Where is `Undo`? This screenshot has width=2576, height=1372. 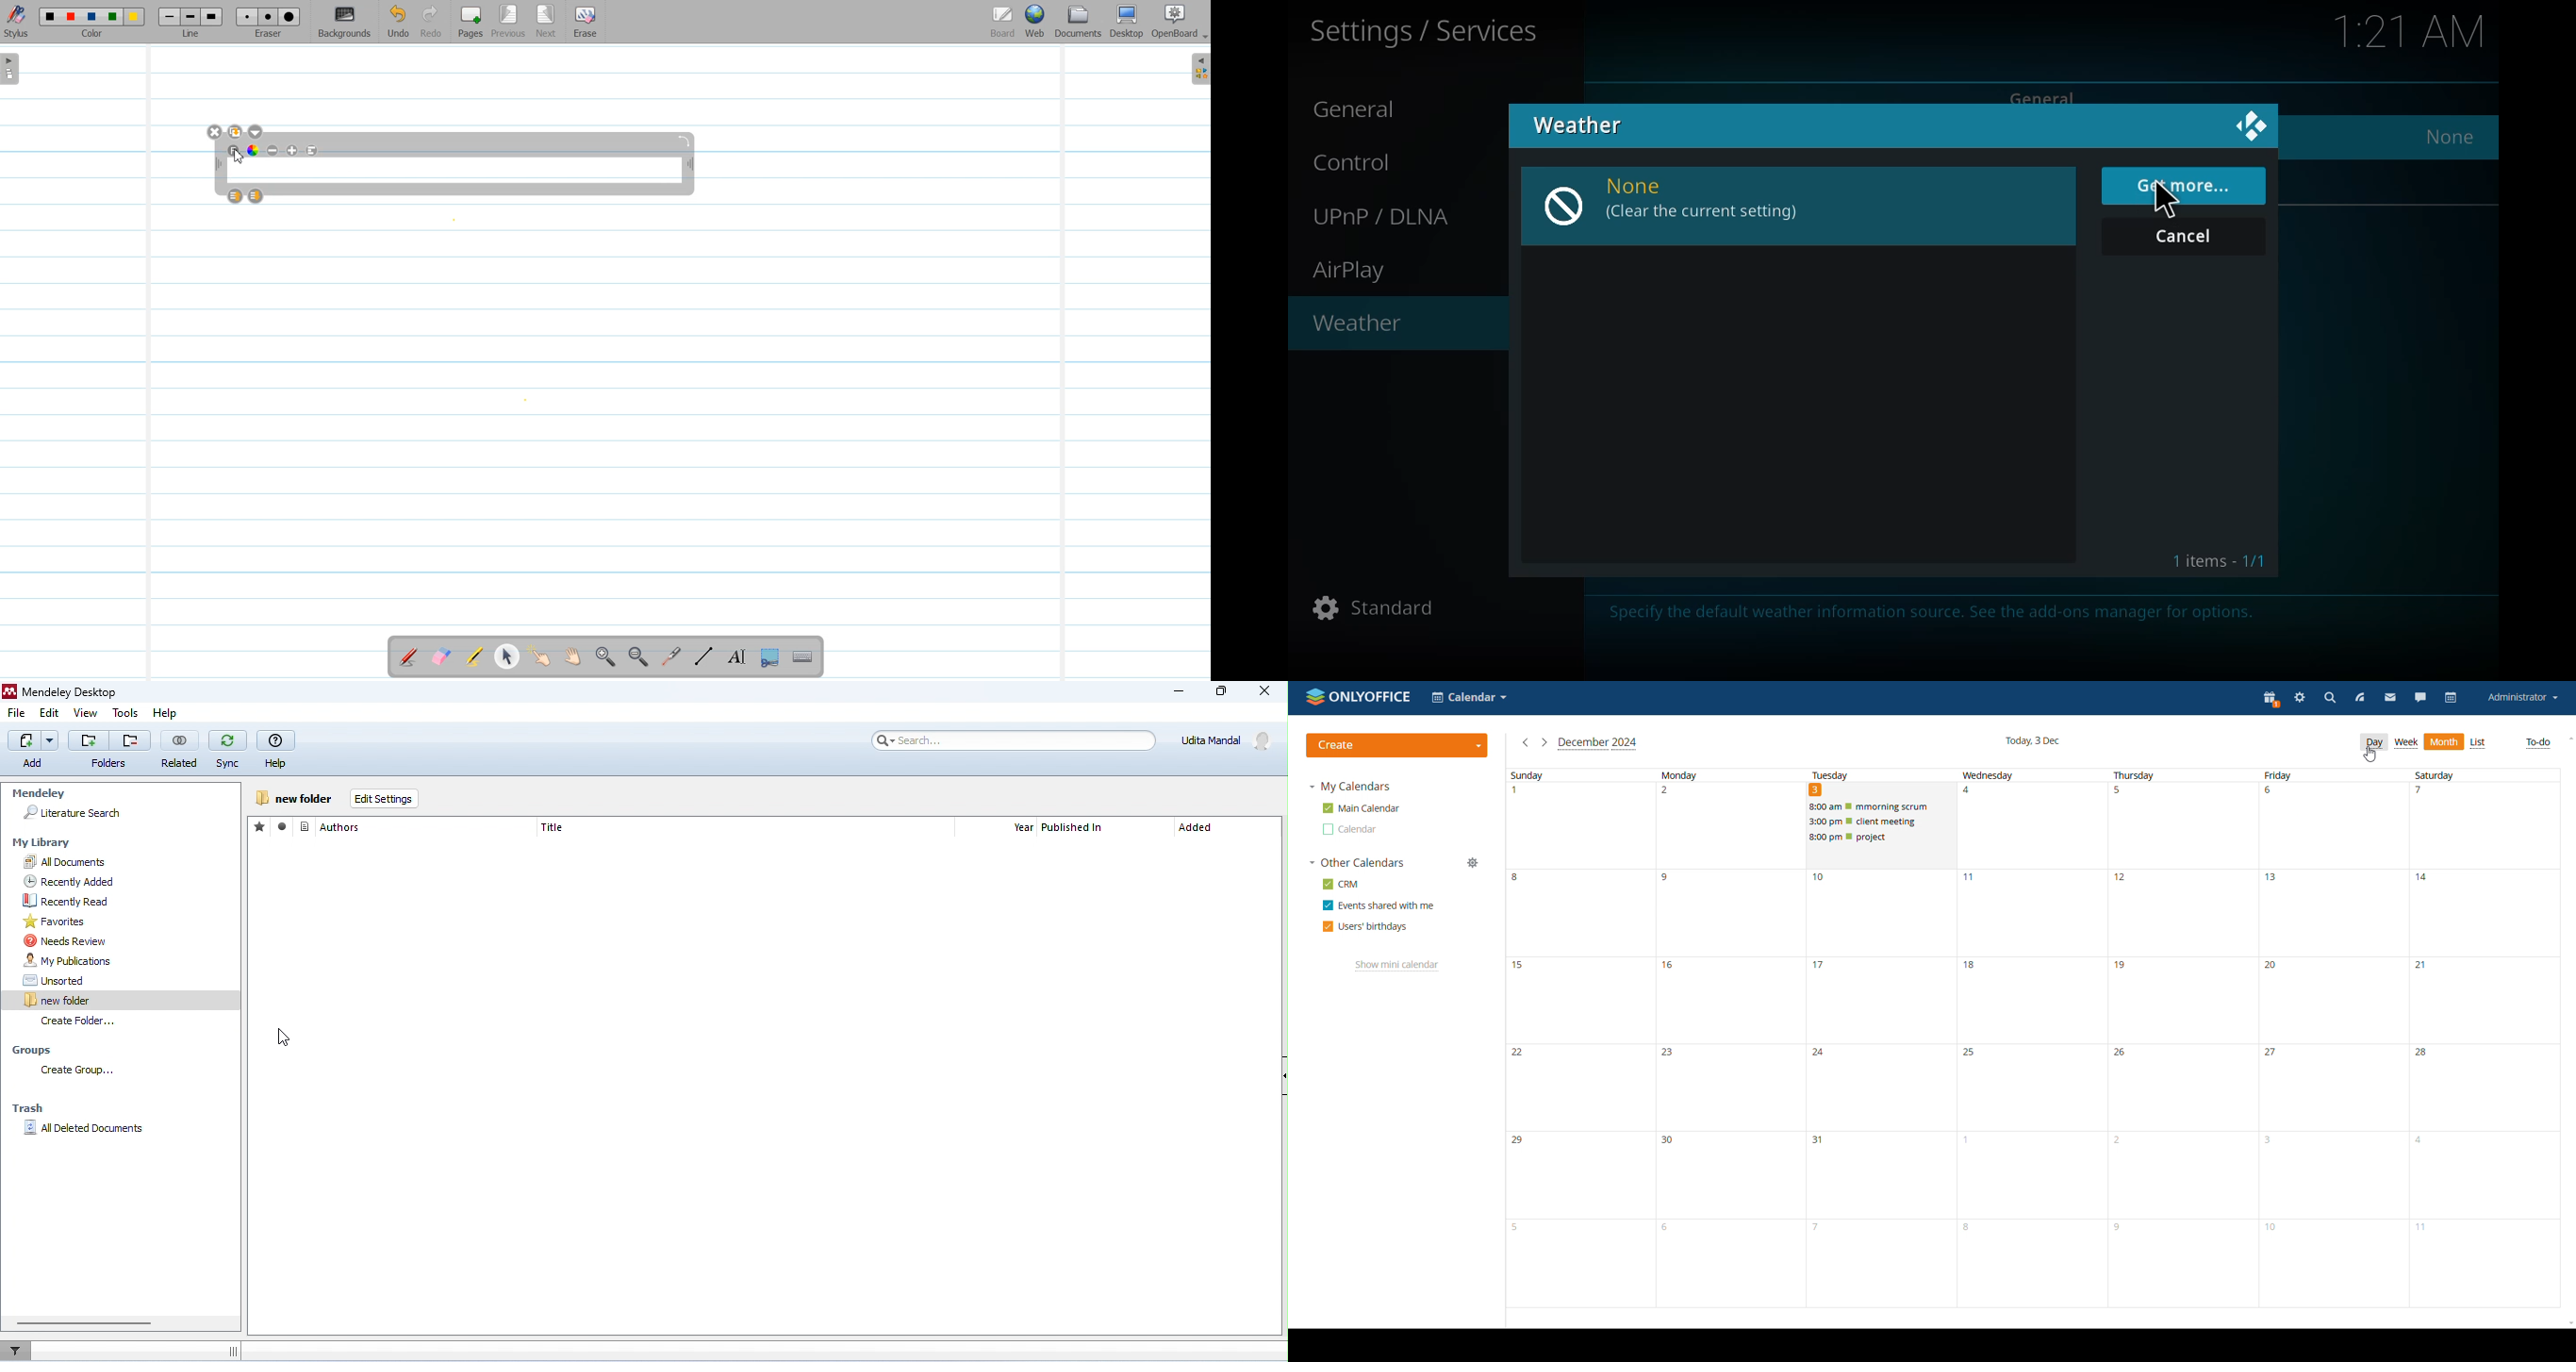
Undo is located at coordinates (398, 22).